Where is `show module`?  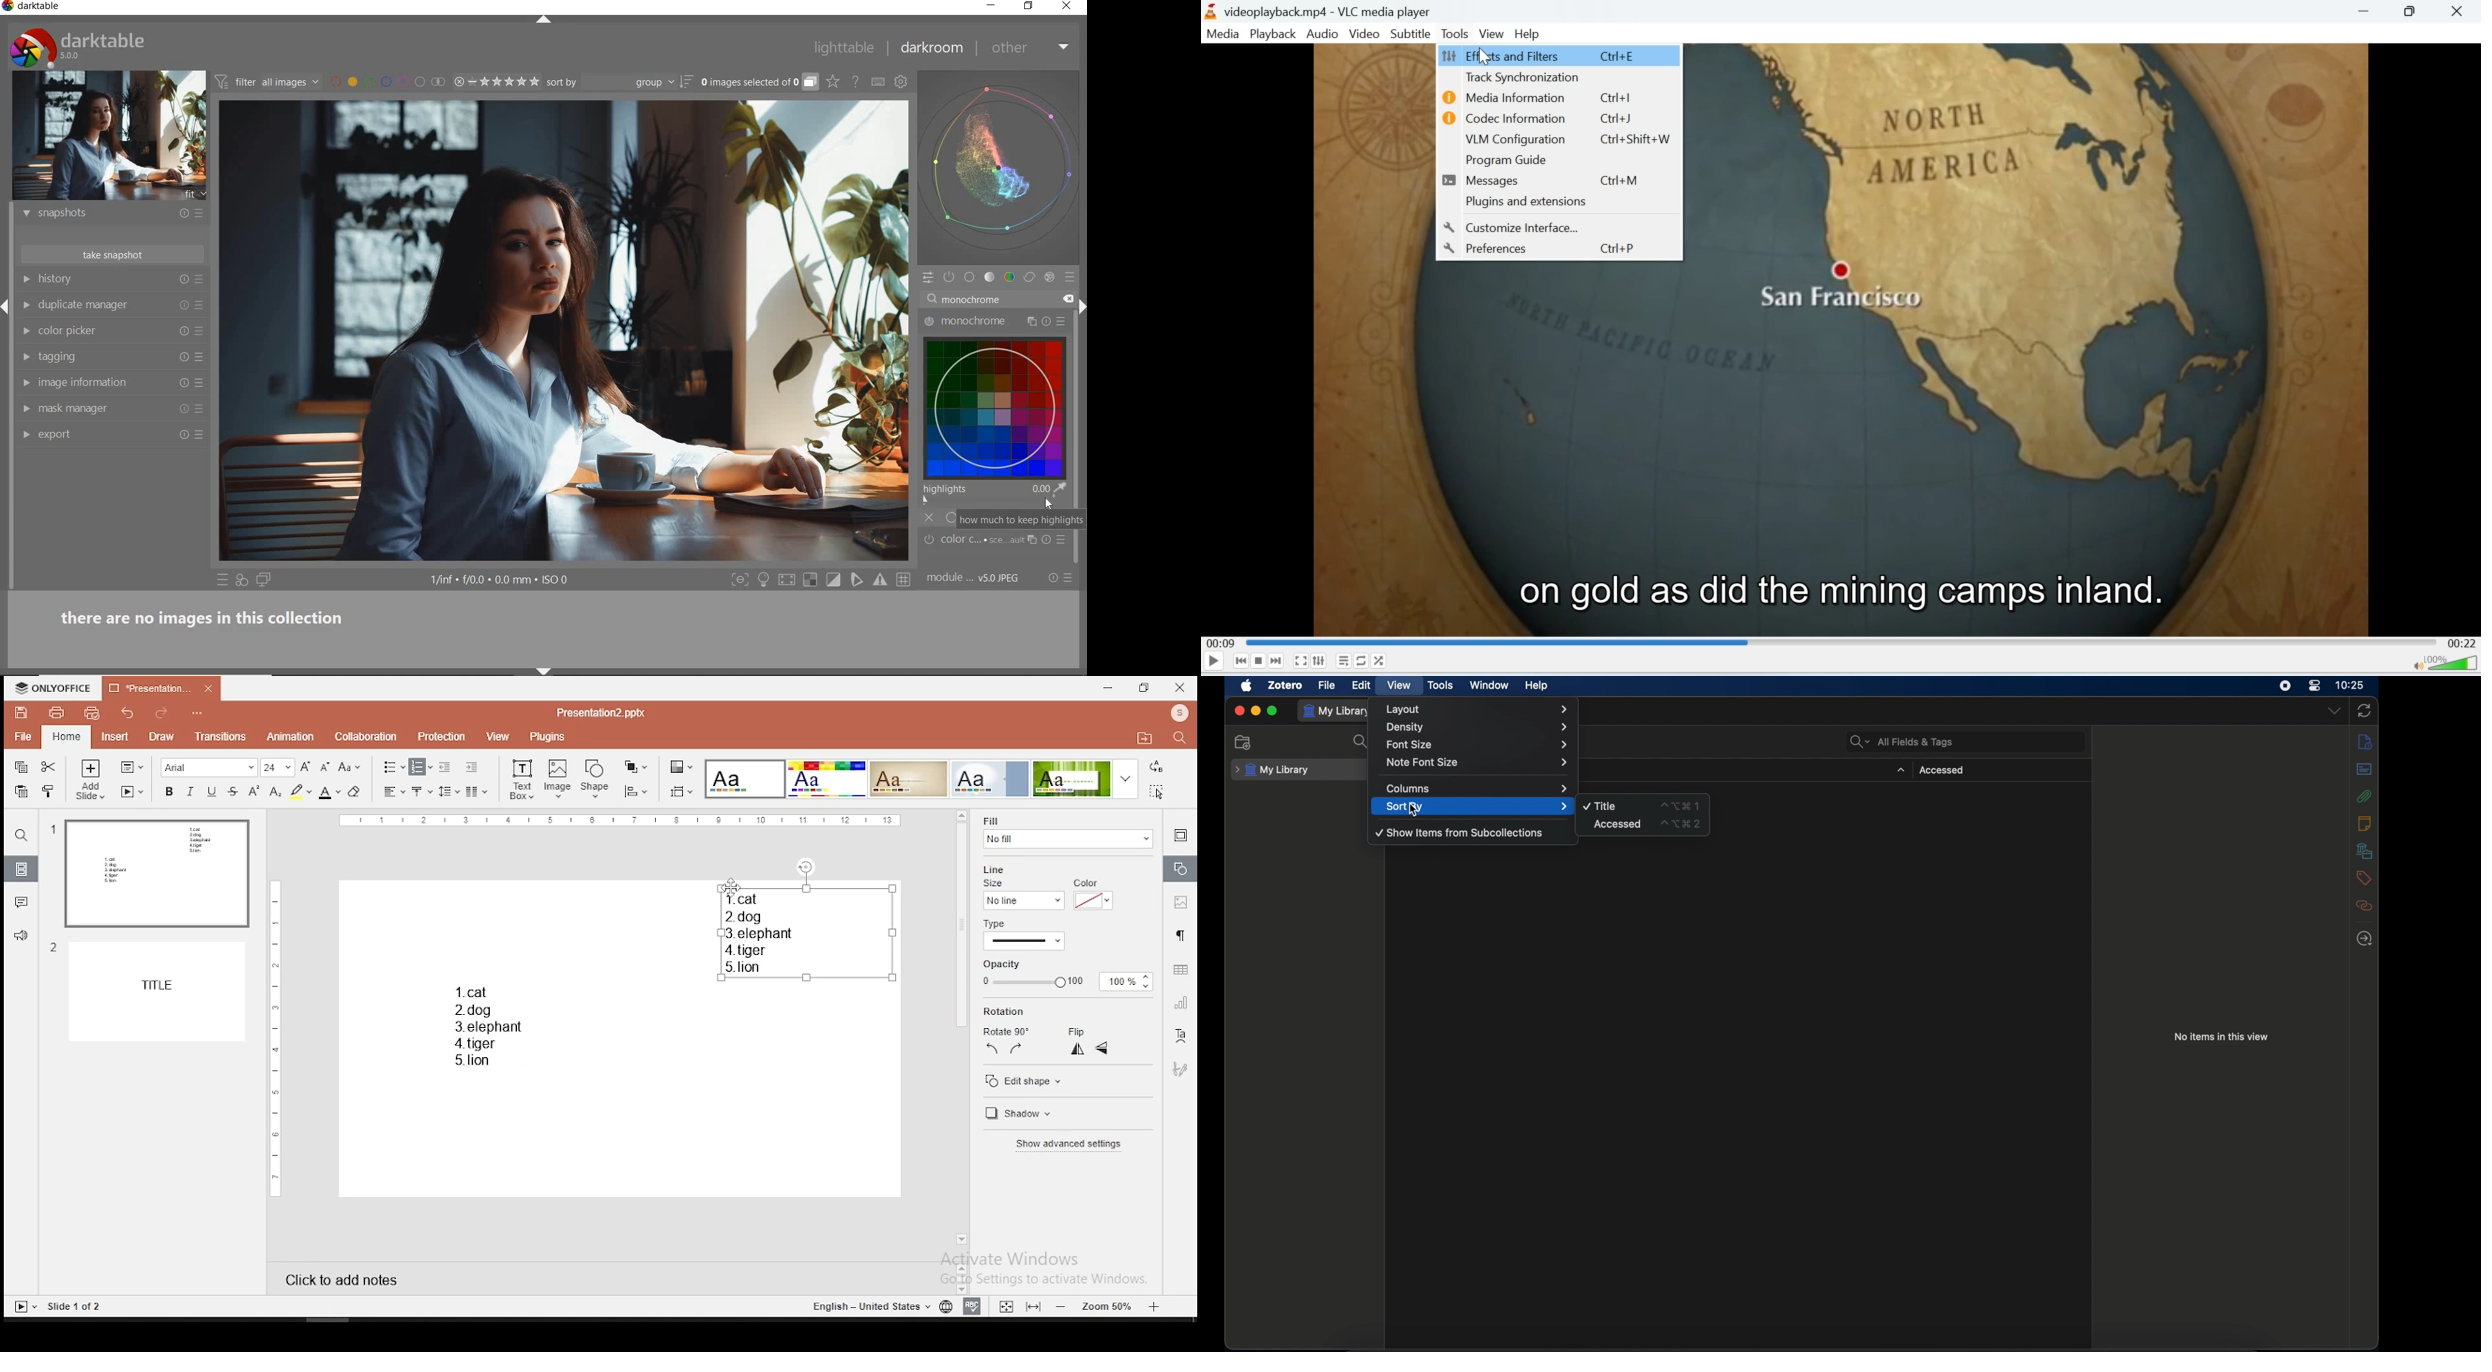
show module is located at coordinates (28, 332).